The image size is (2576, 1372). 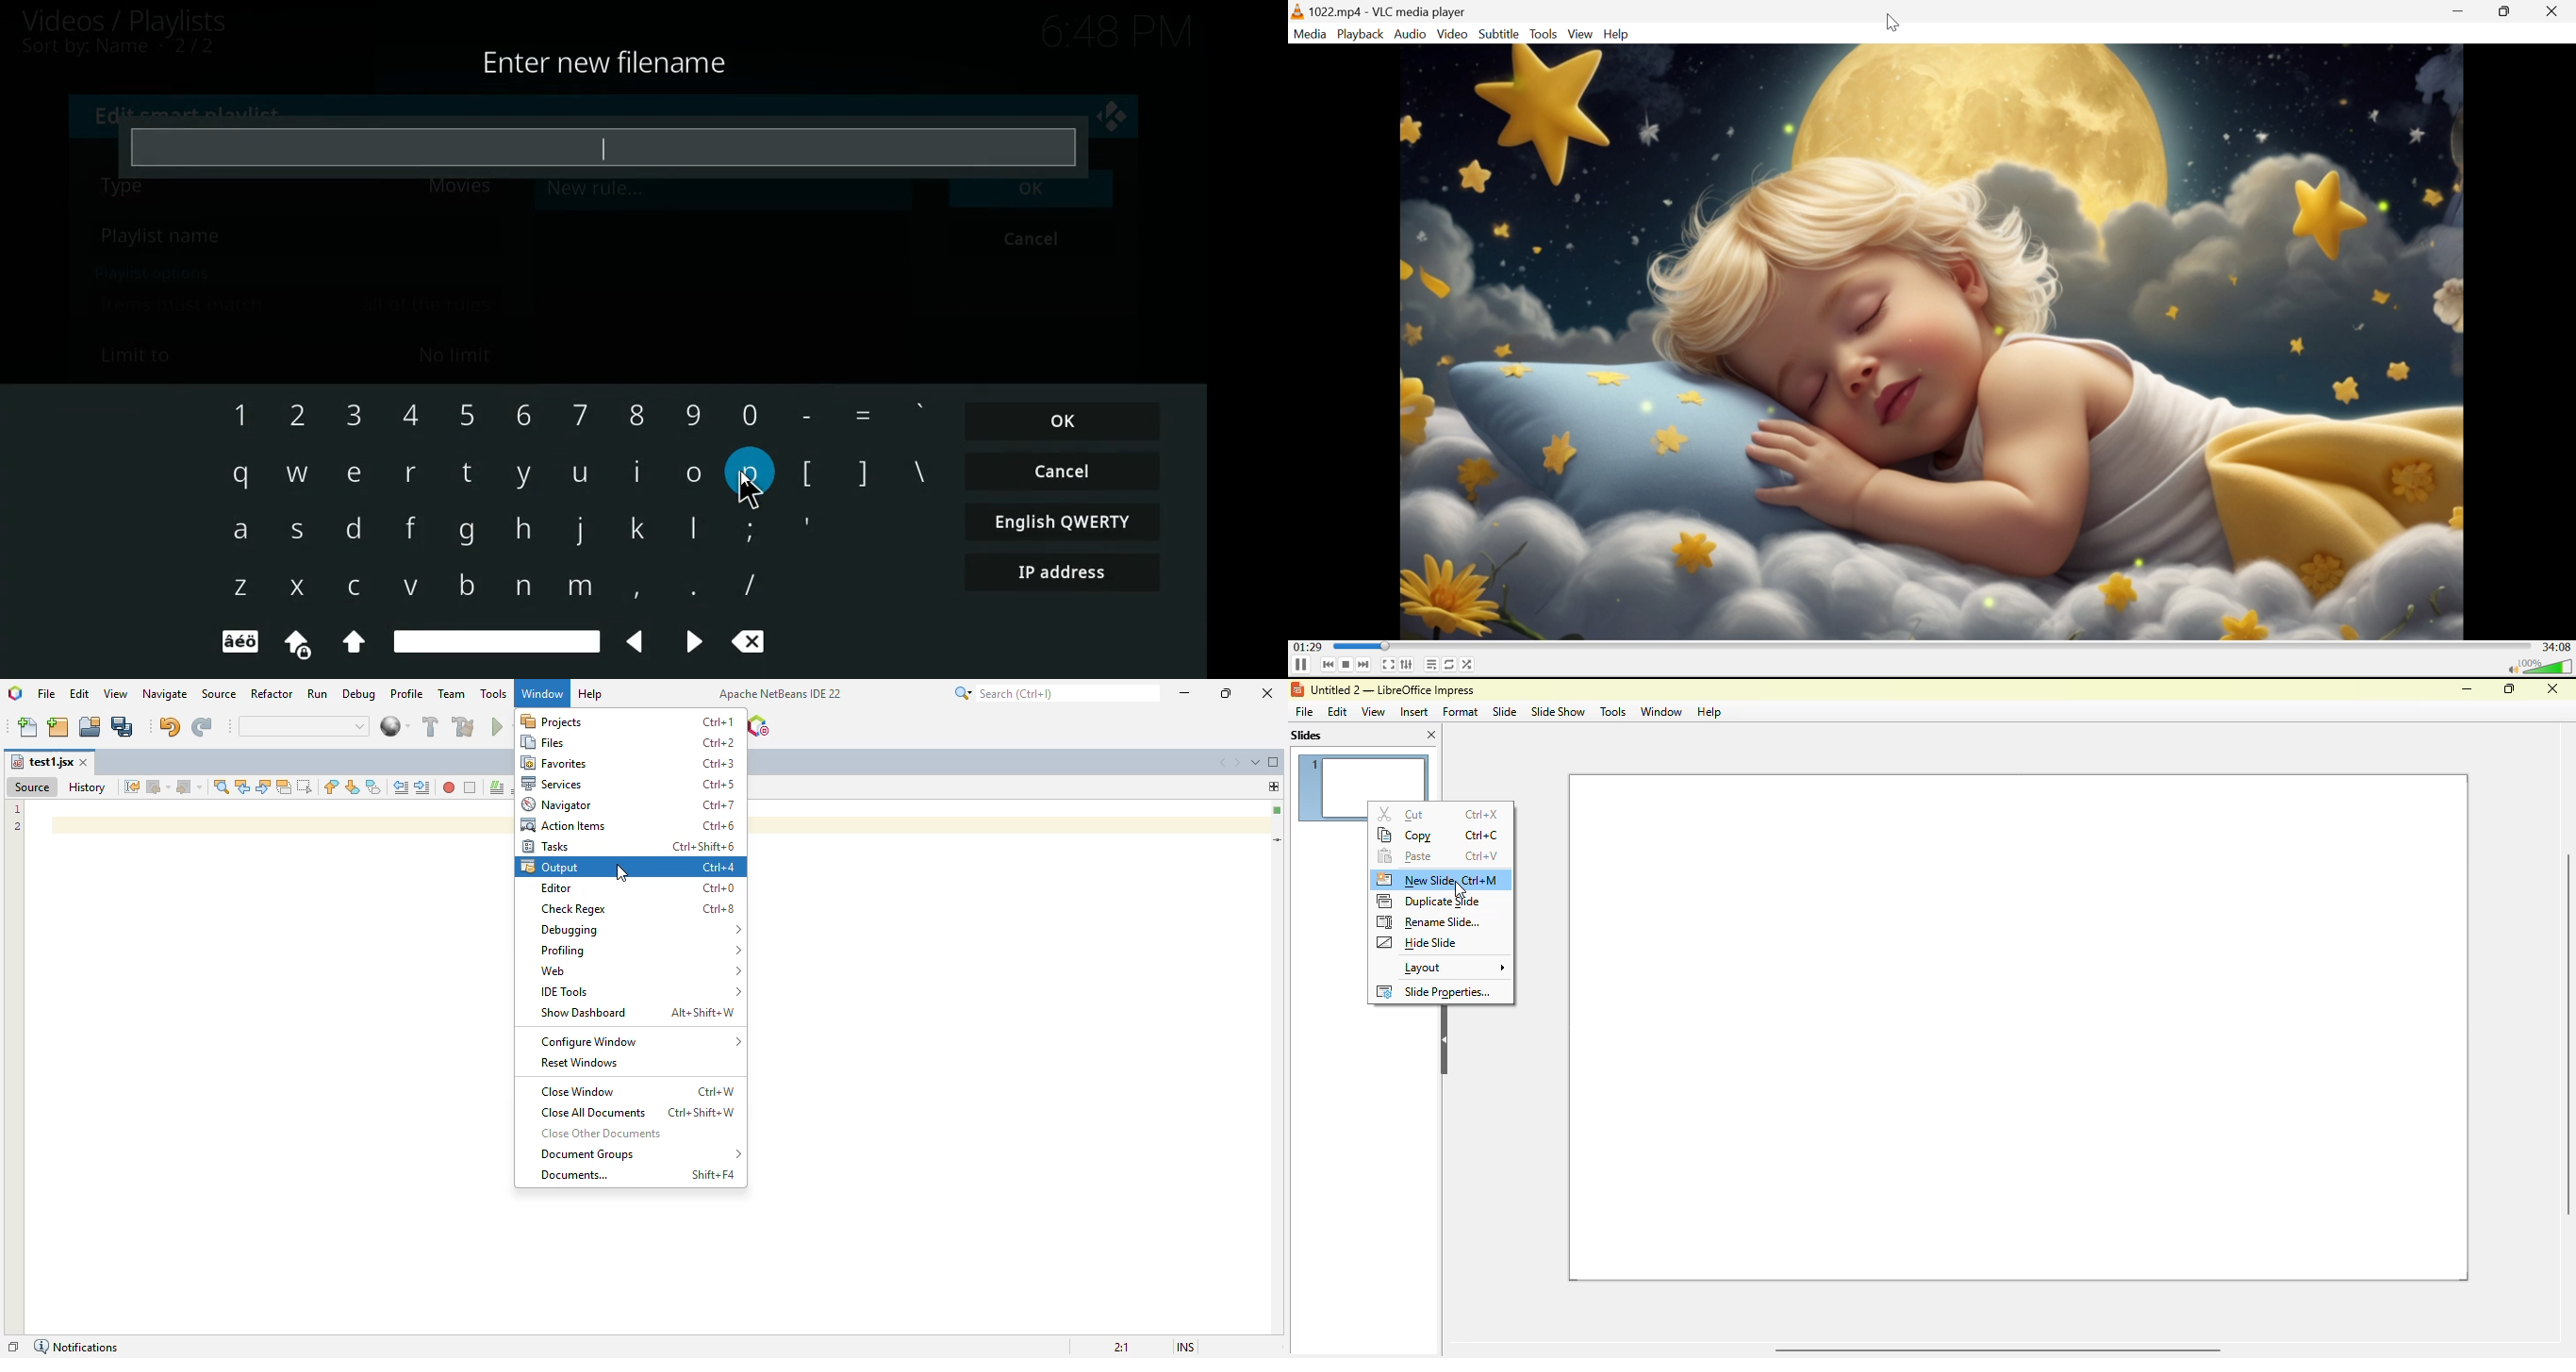 I want to click on 1, so click(x=236, y=416).